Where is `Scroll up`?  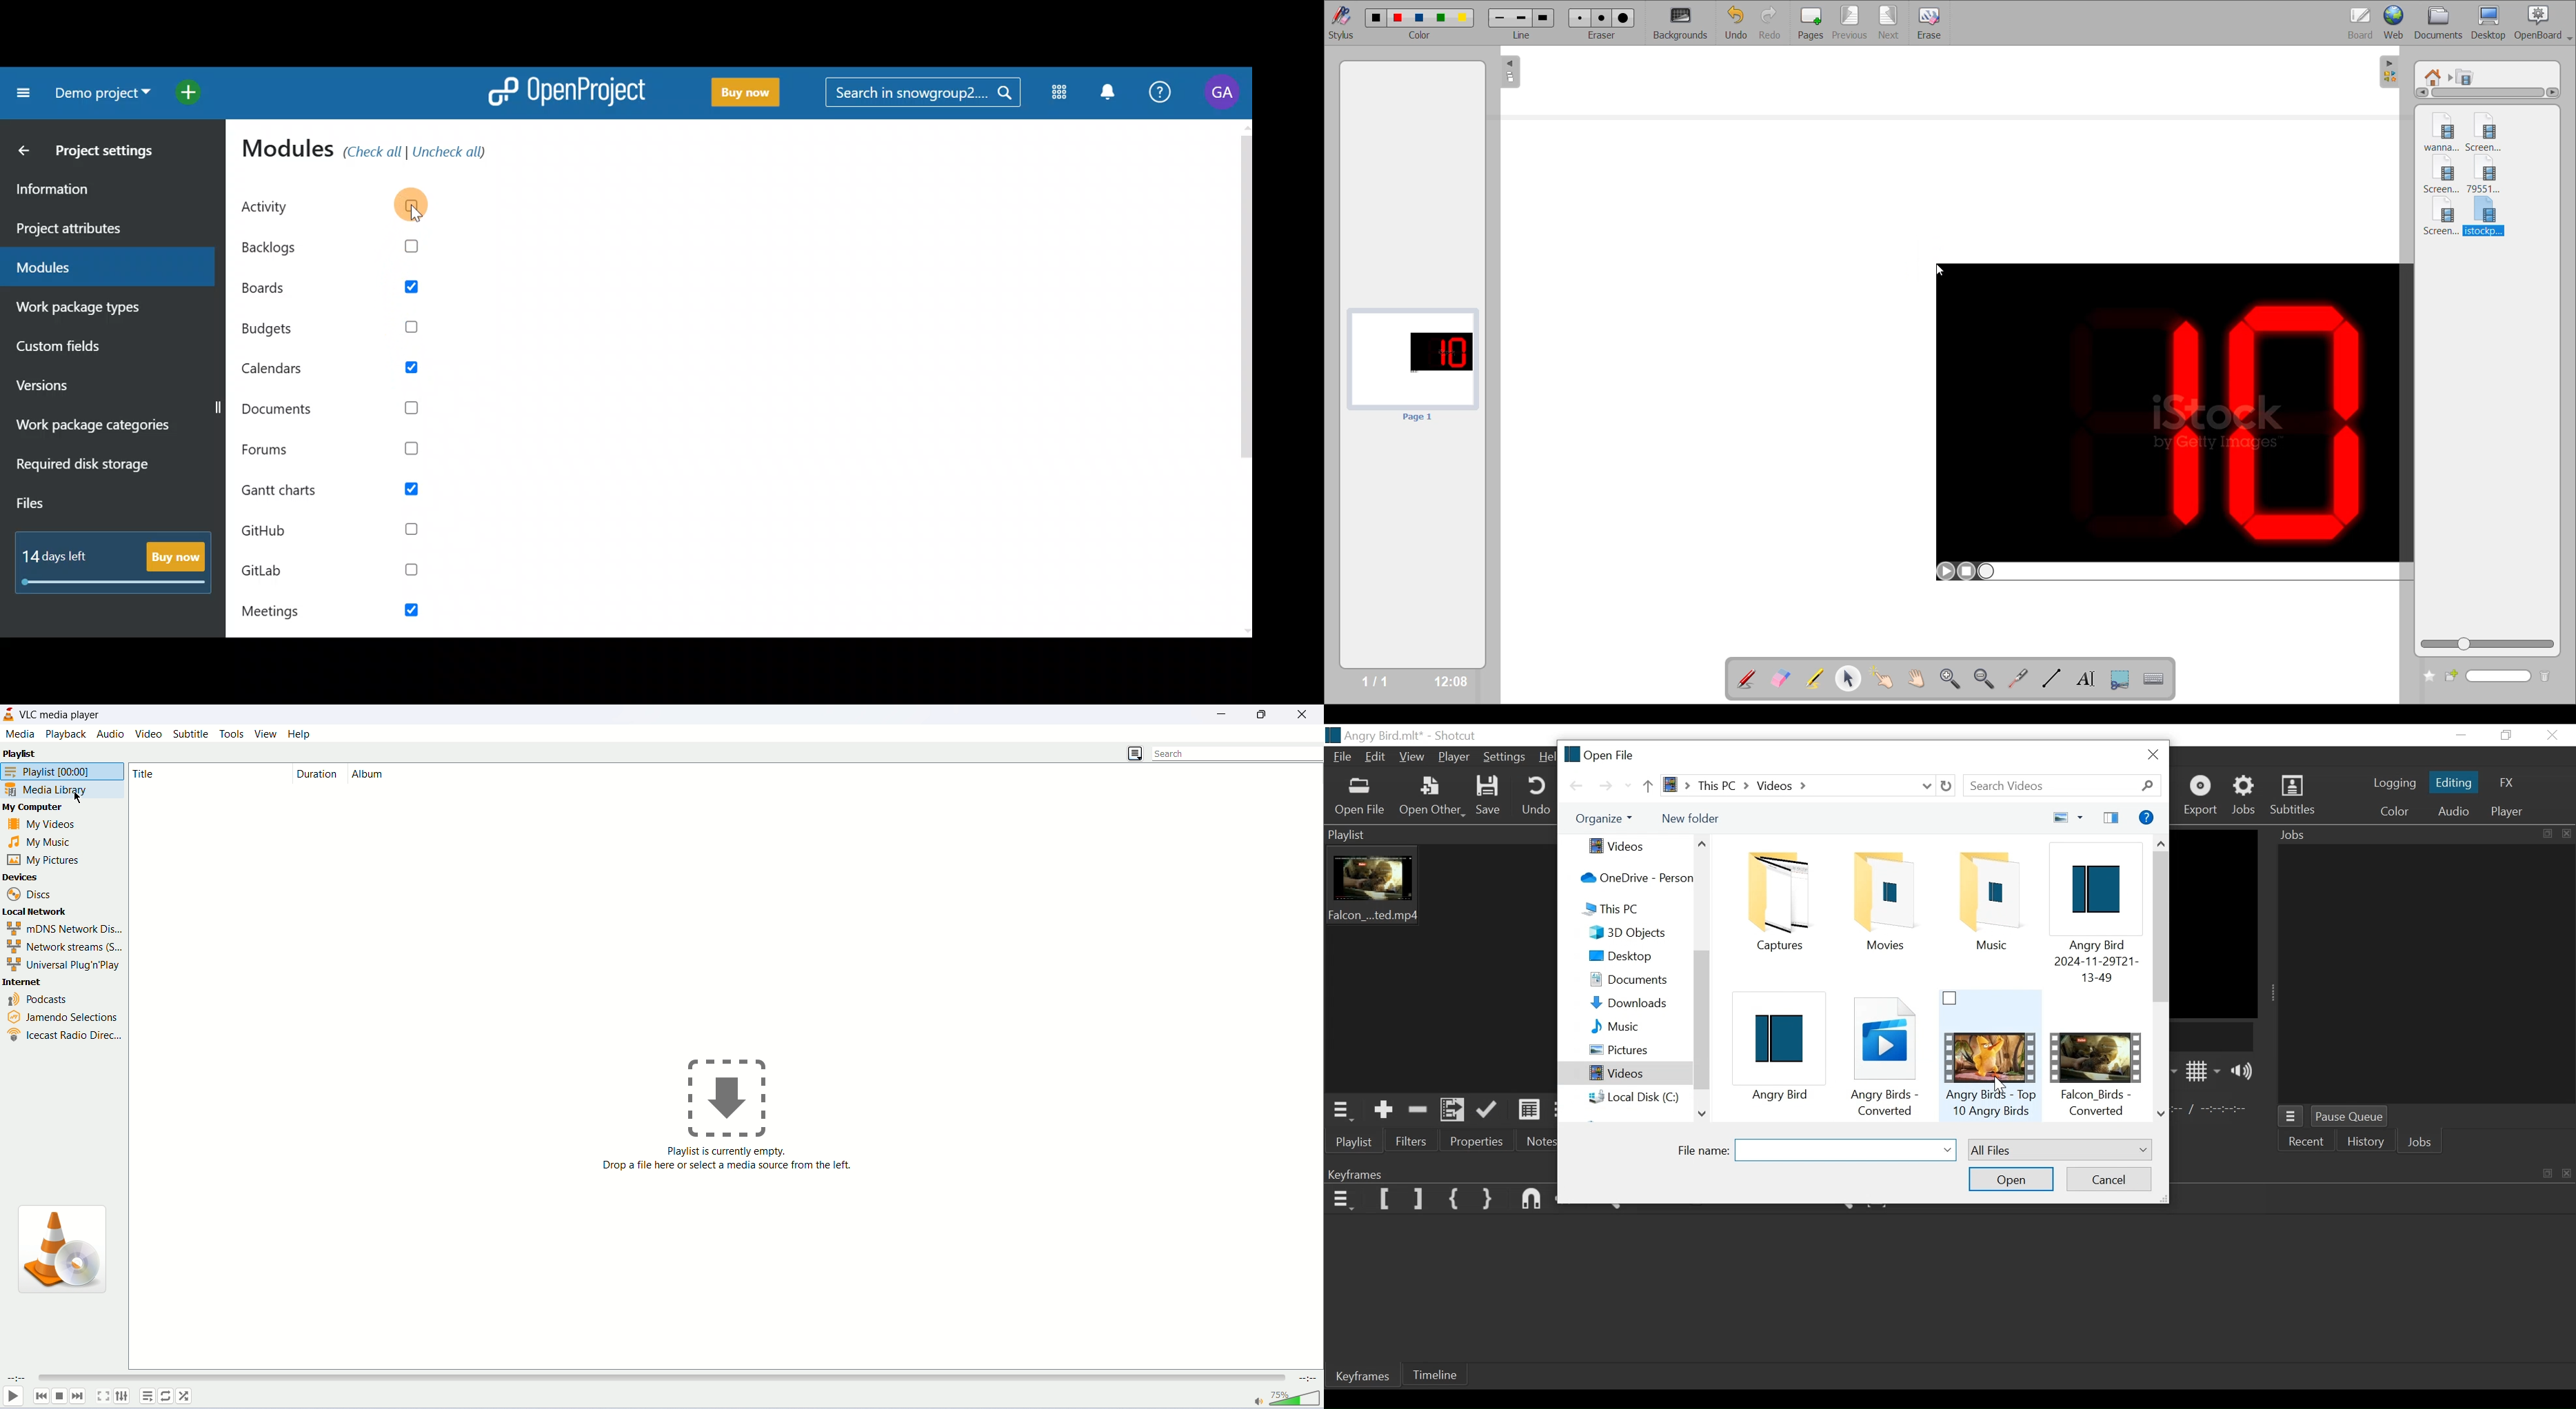 Scroll up is located at coordinates (2162, 842).